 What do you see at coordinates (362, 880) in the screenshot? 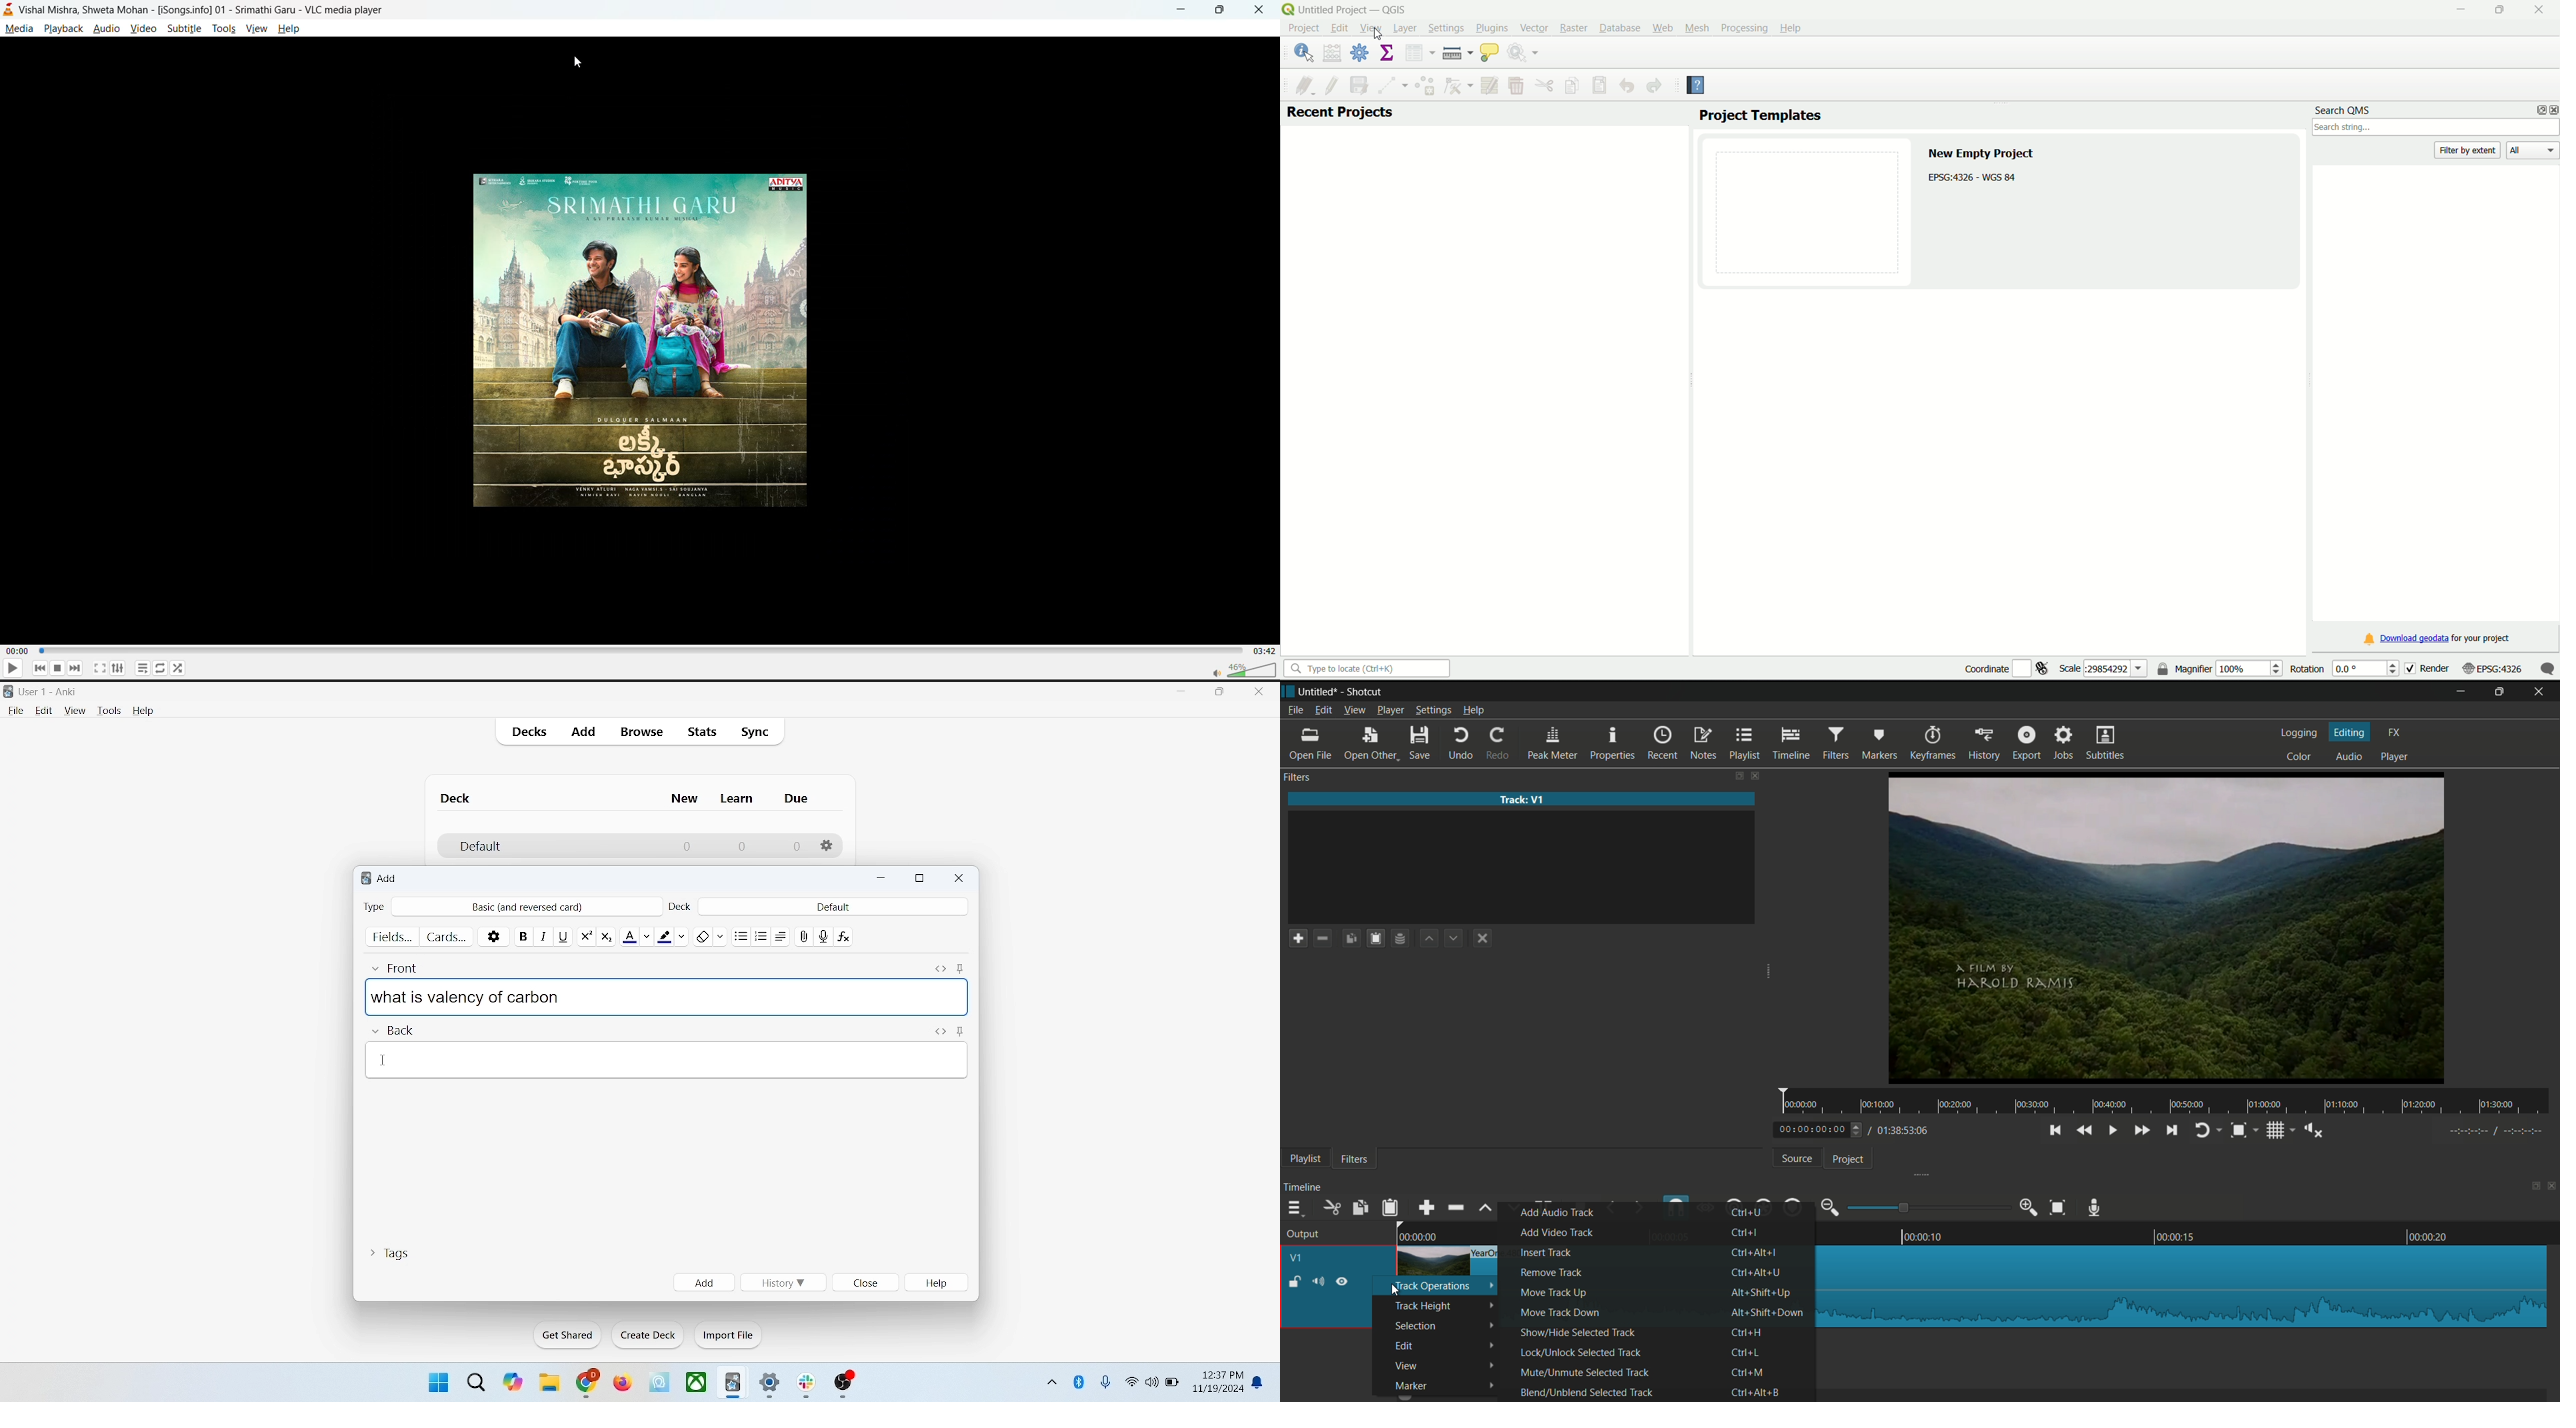
I see `logo` at bounding box center [362, 880].